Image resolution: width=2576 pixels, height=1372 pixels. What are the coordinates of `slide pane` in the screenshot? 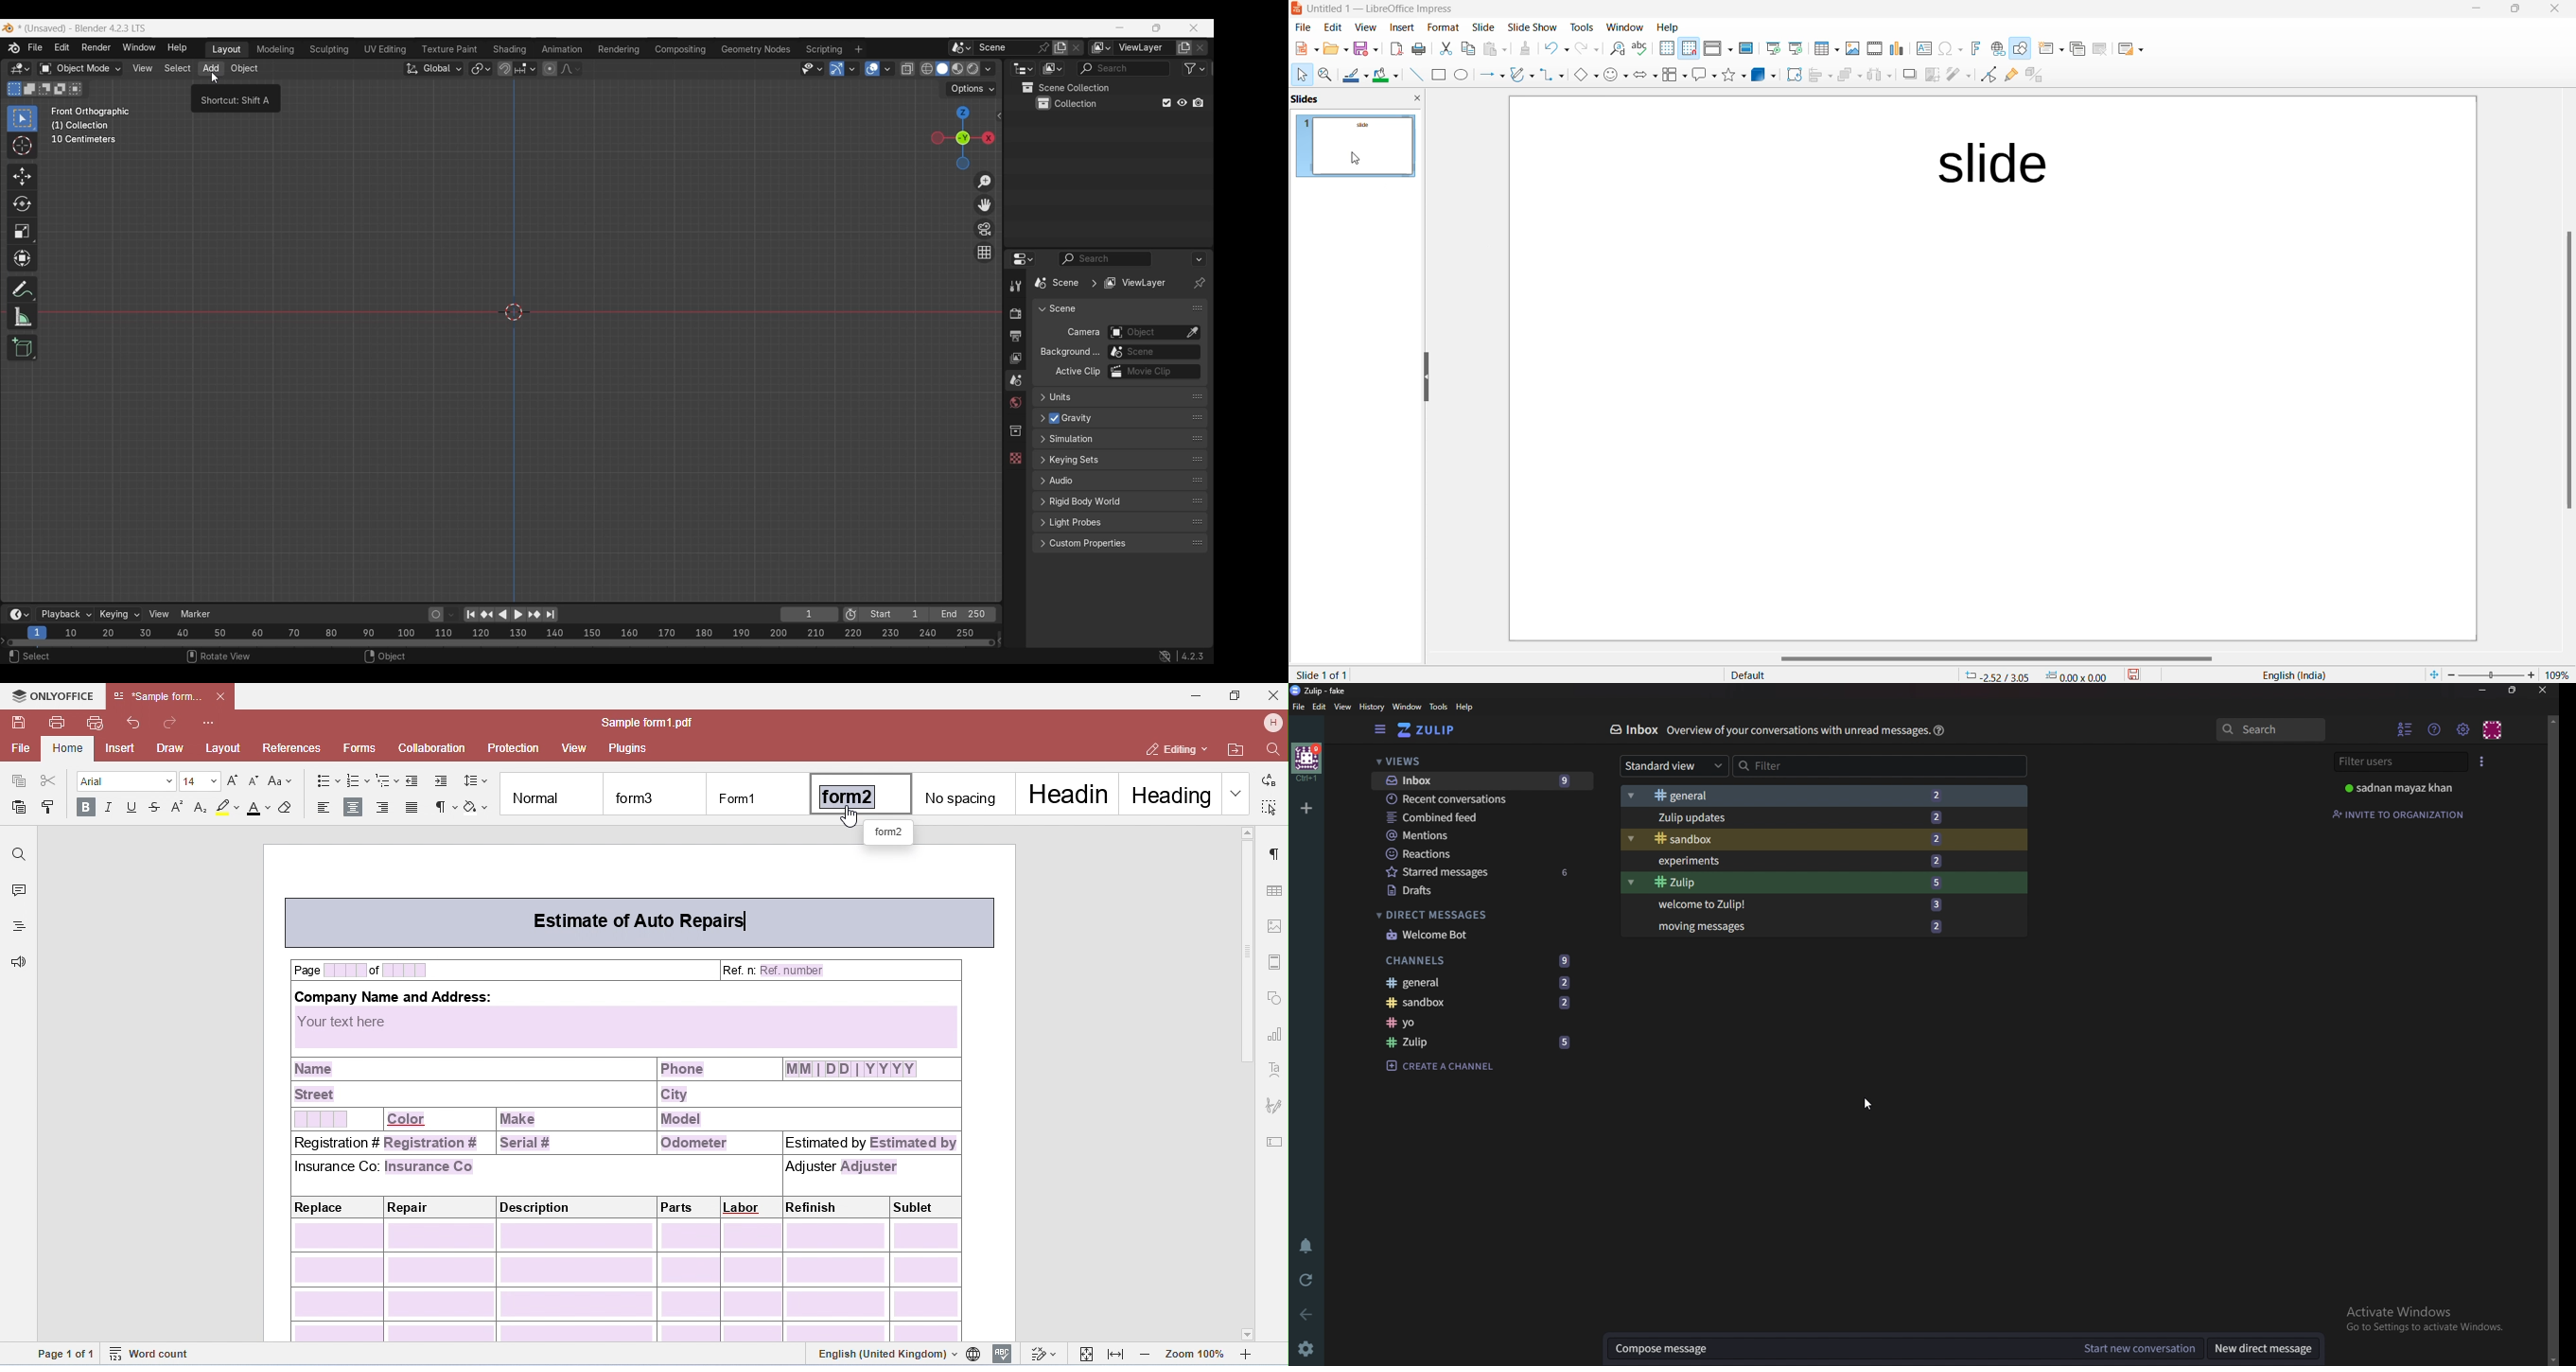 It's located at (1356, 101).